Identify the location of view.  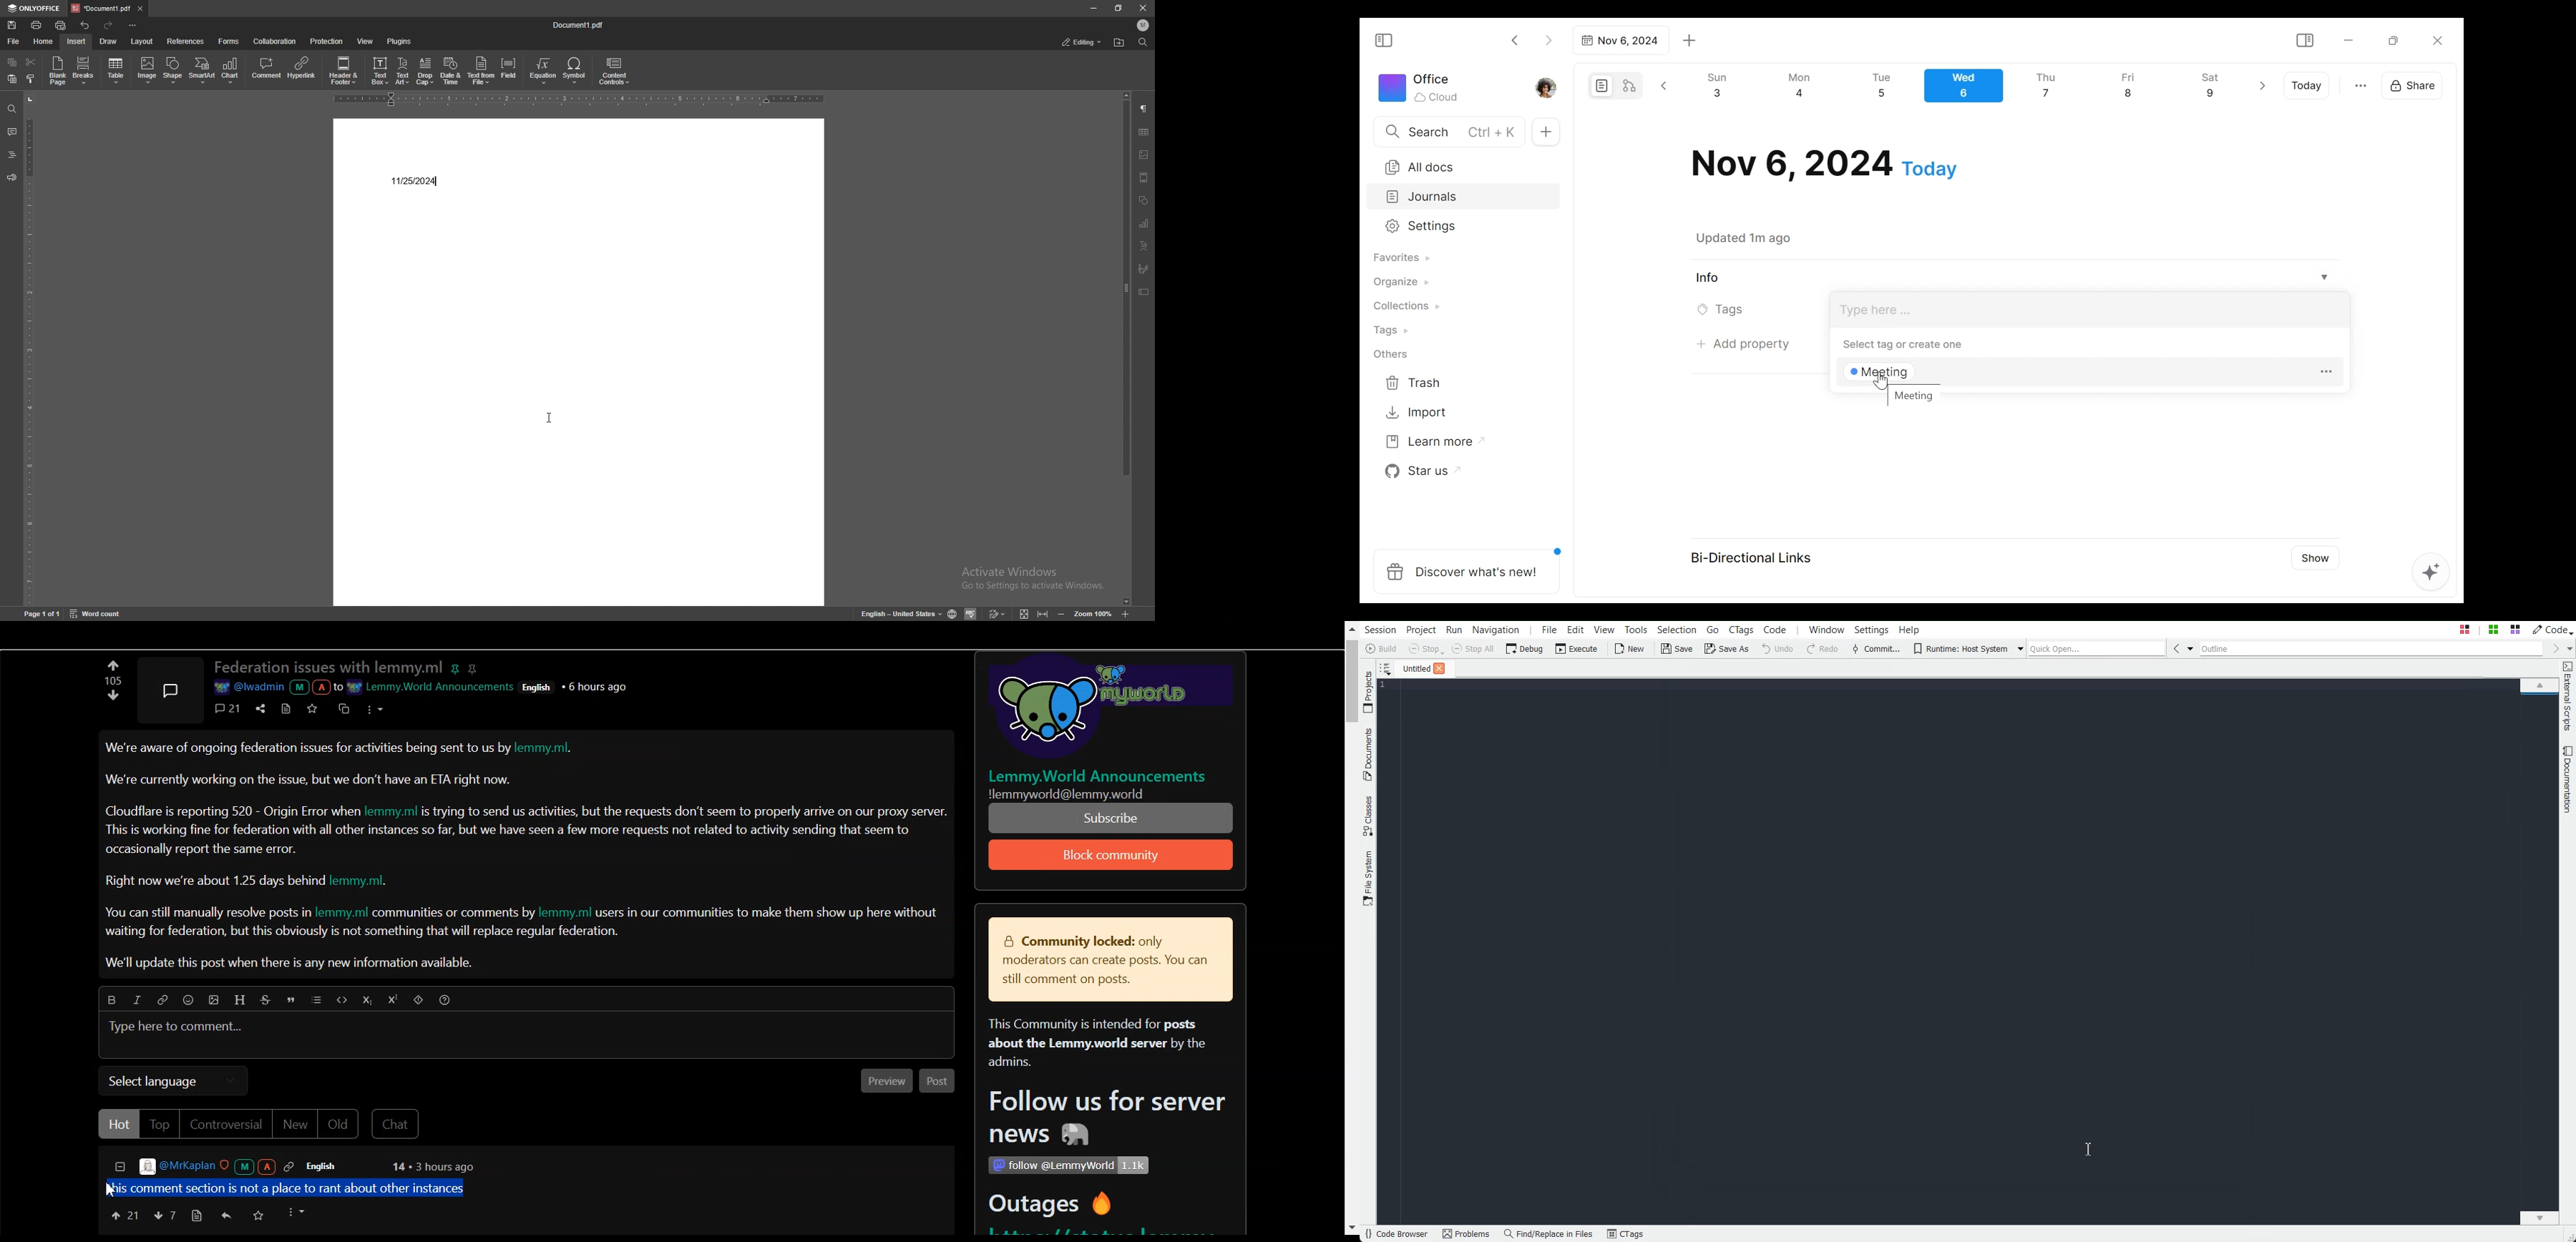
(1144, 178).